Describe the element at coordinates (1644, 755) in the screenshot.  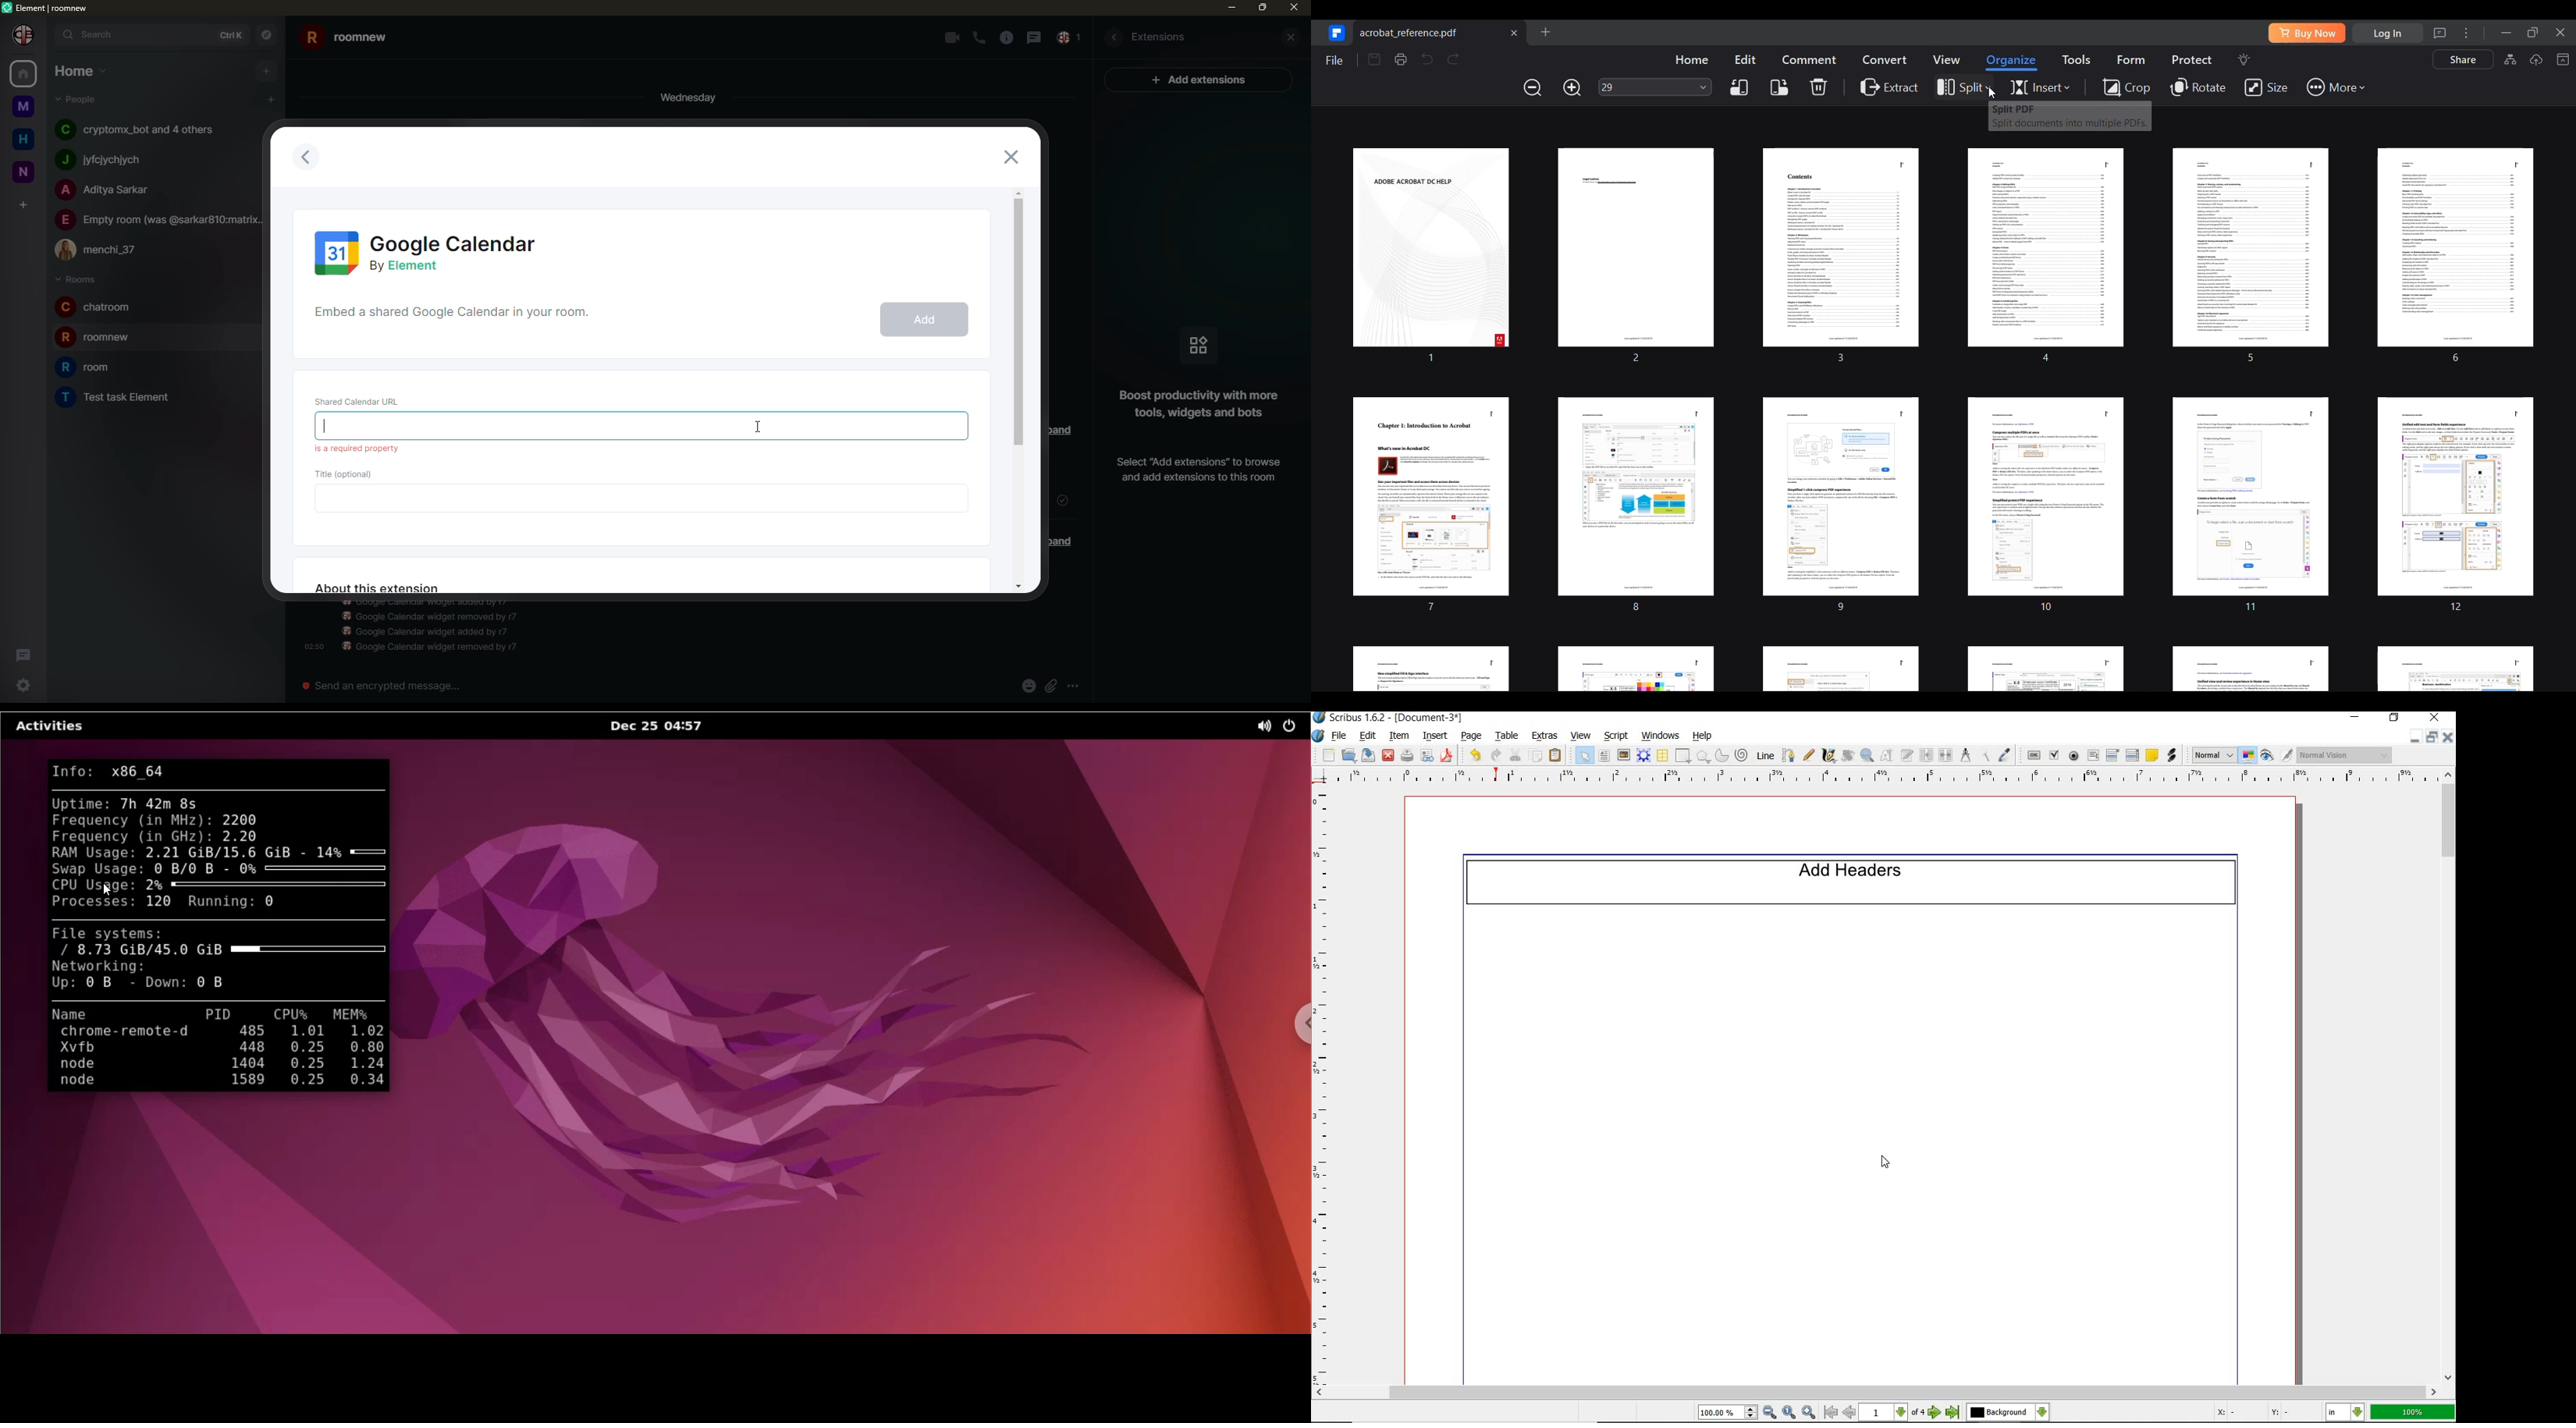
I see `render frame` at that location.